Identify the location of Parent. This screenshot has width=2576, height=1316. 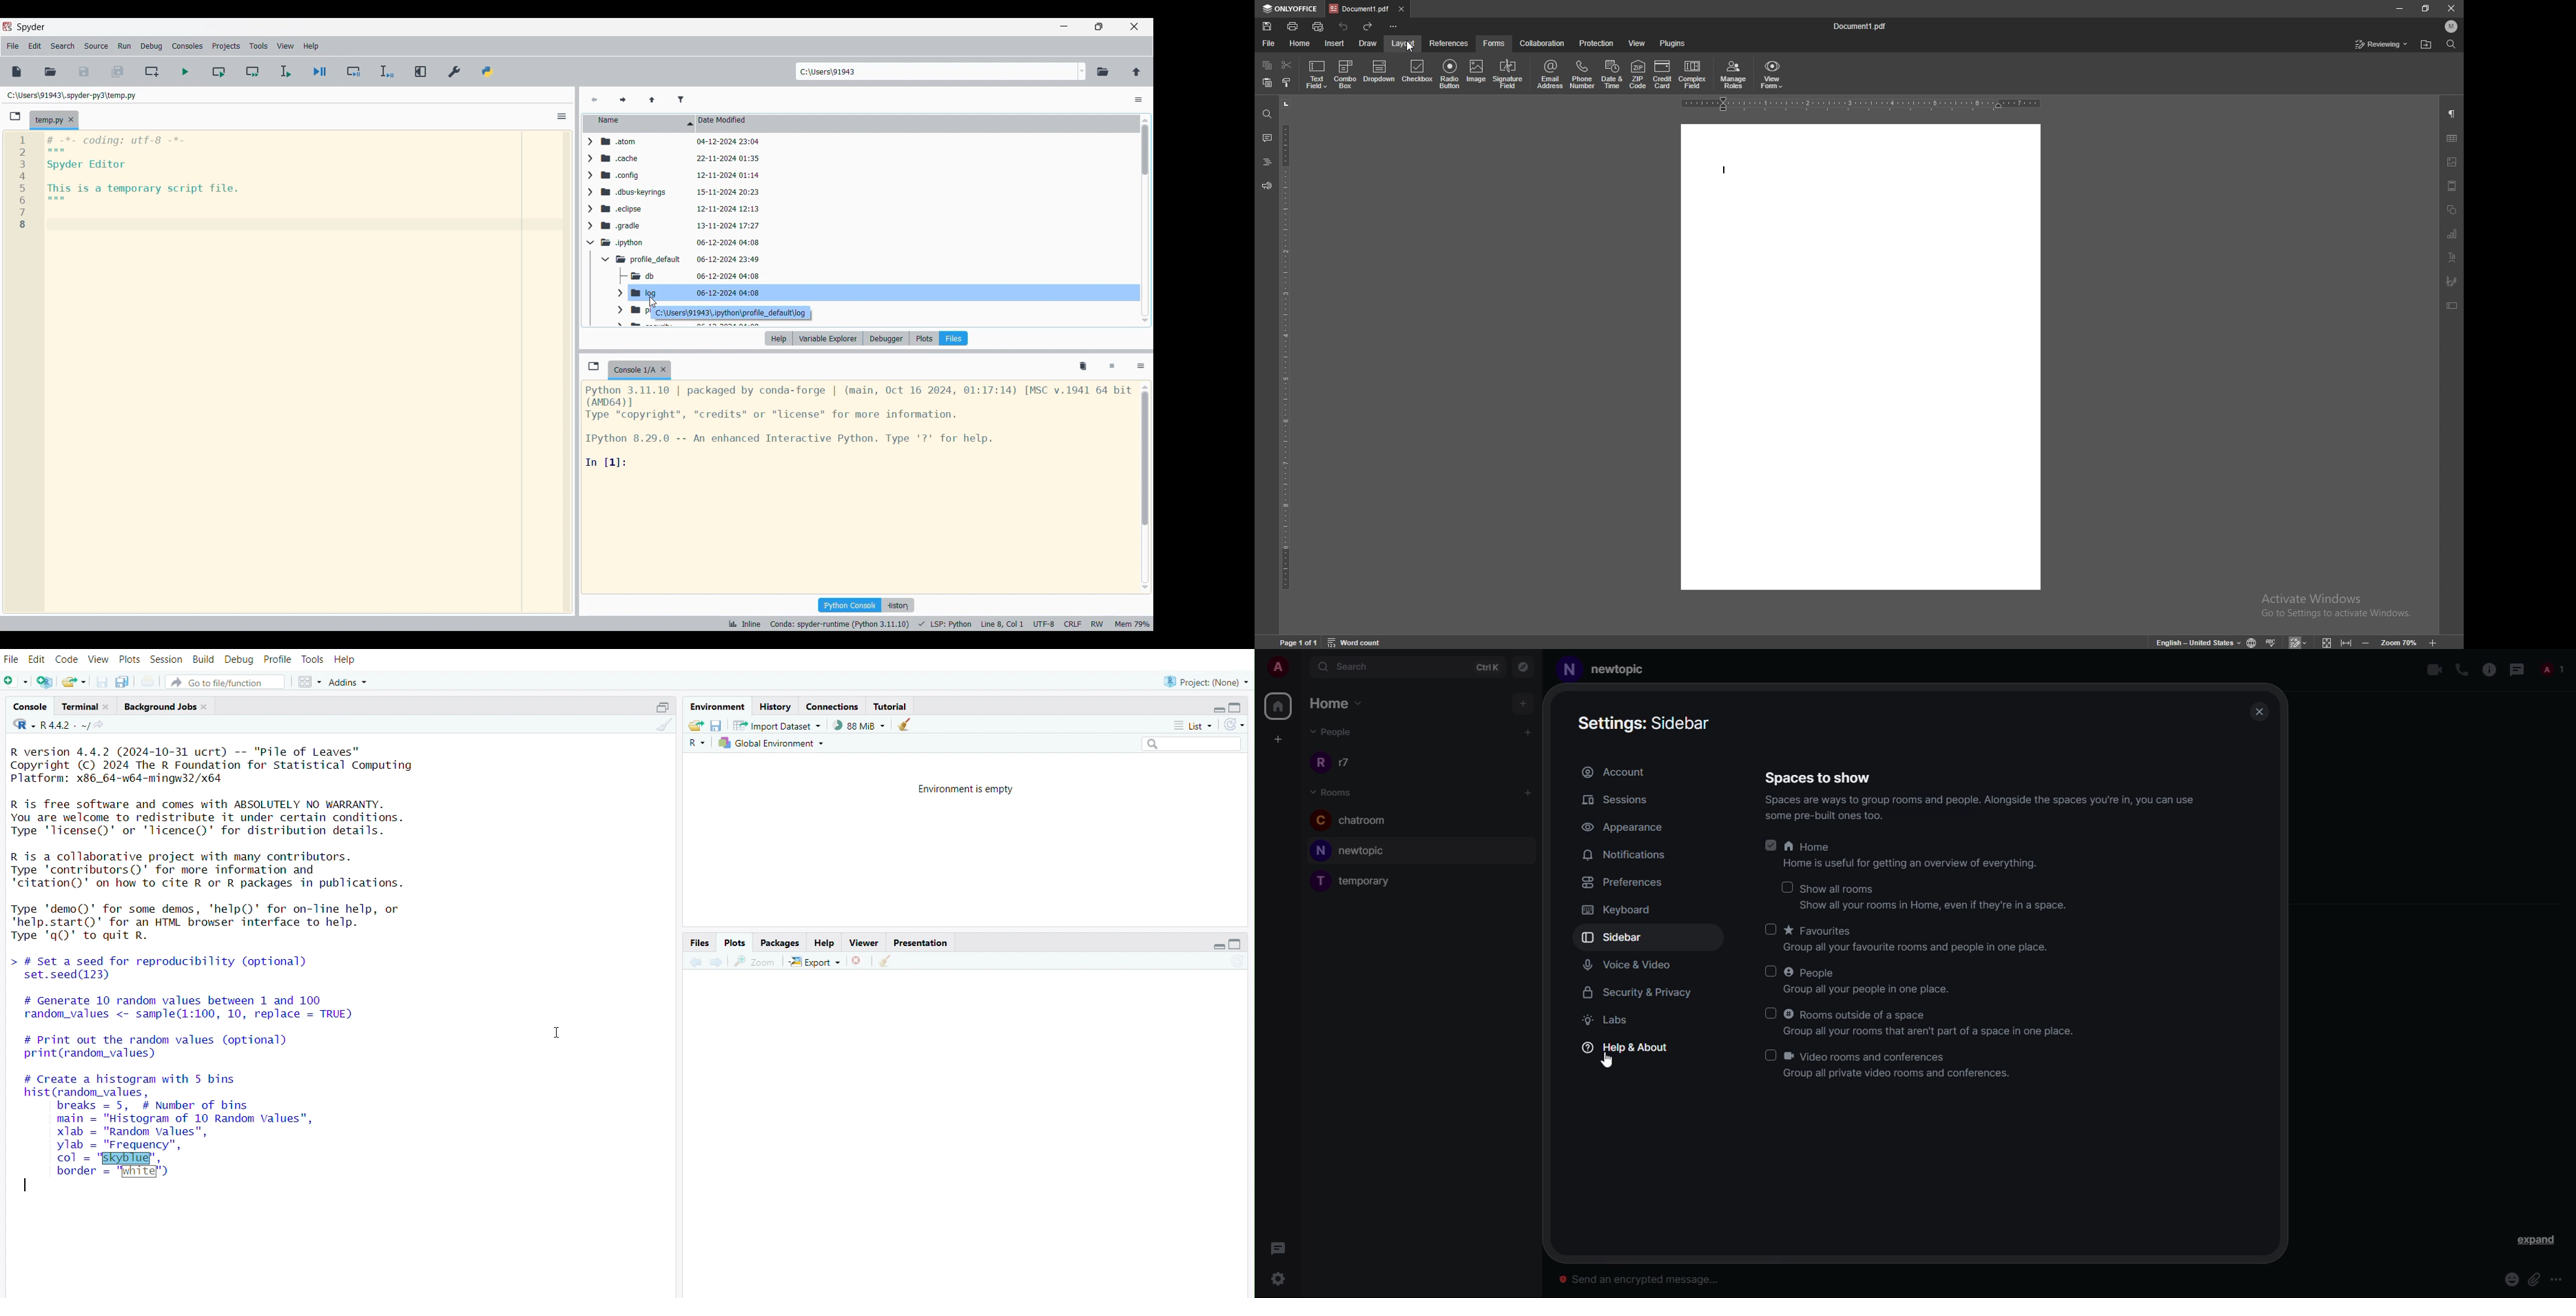
(653, 100).